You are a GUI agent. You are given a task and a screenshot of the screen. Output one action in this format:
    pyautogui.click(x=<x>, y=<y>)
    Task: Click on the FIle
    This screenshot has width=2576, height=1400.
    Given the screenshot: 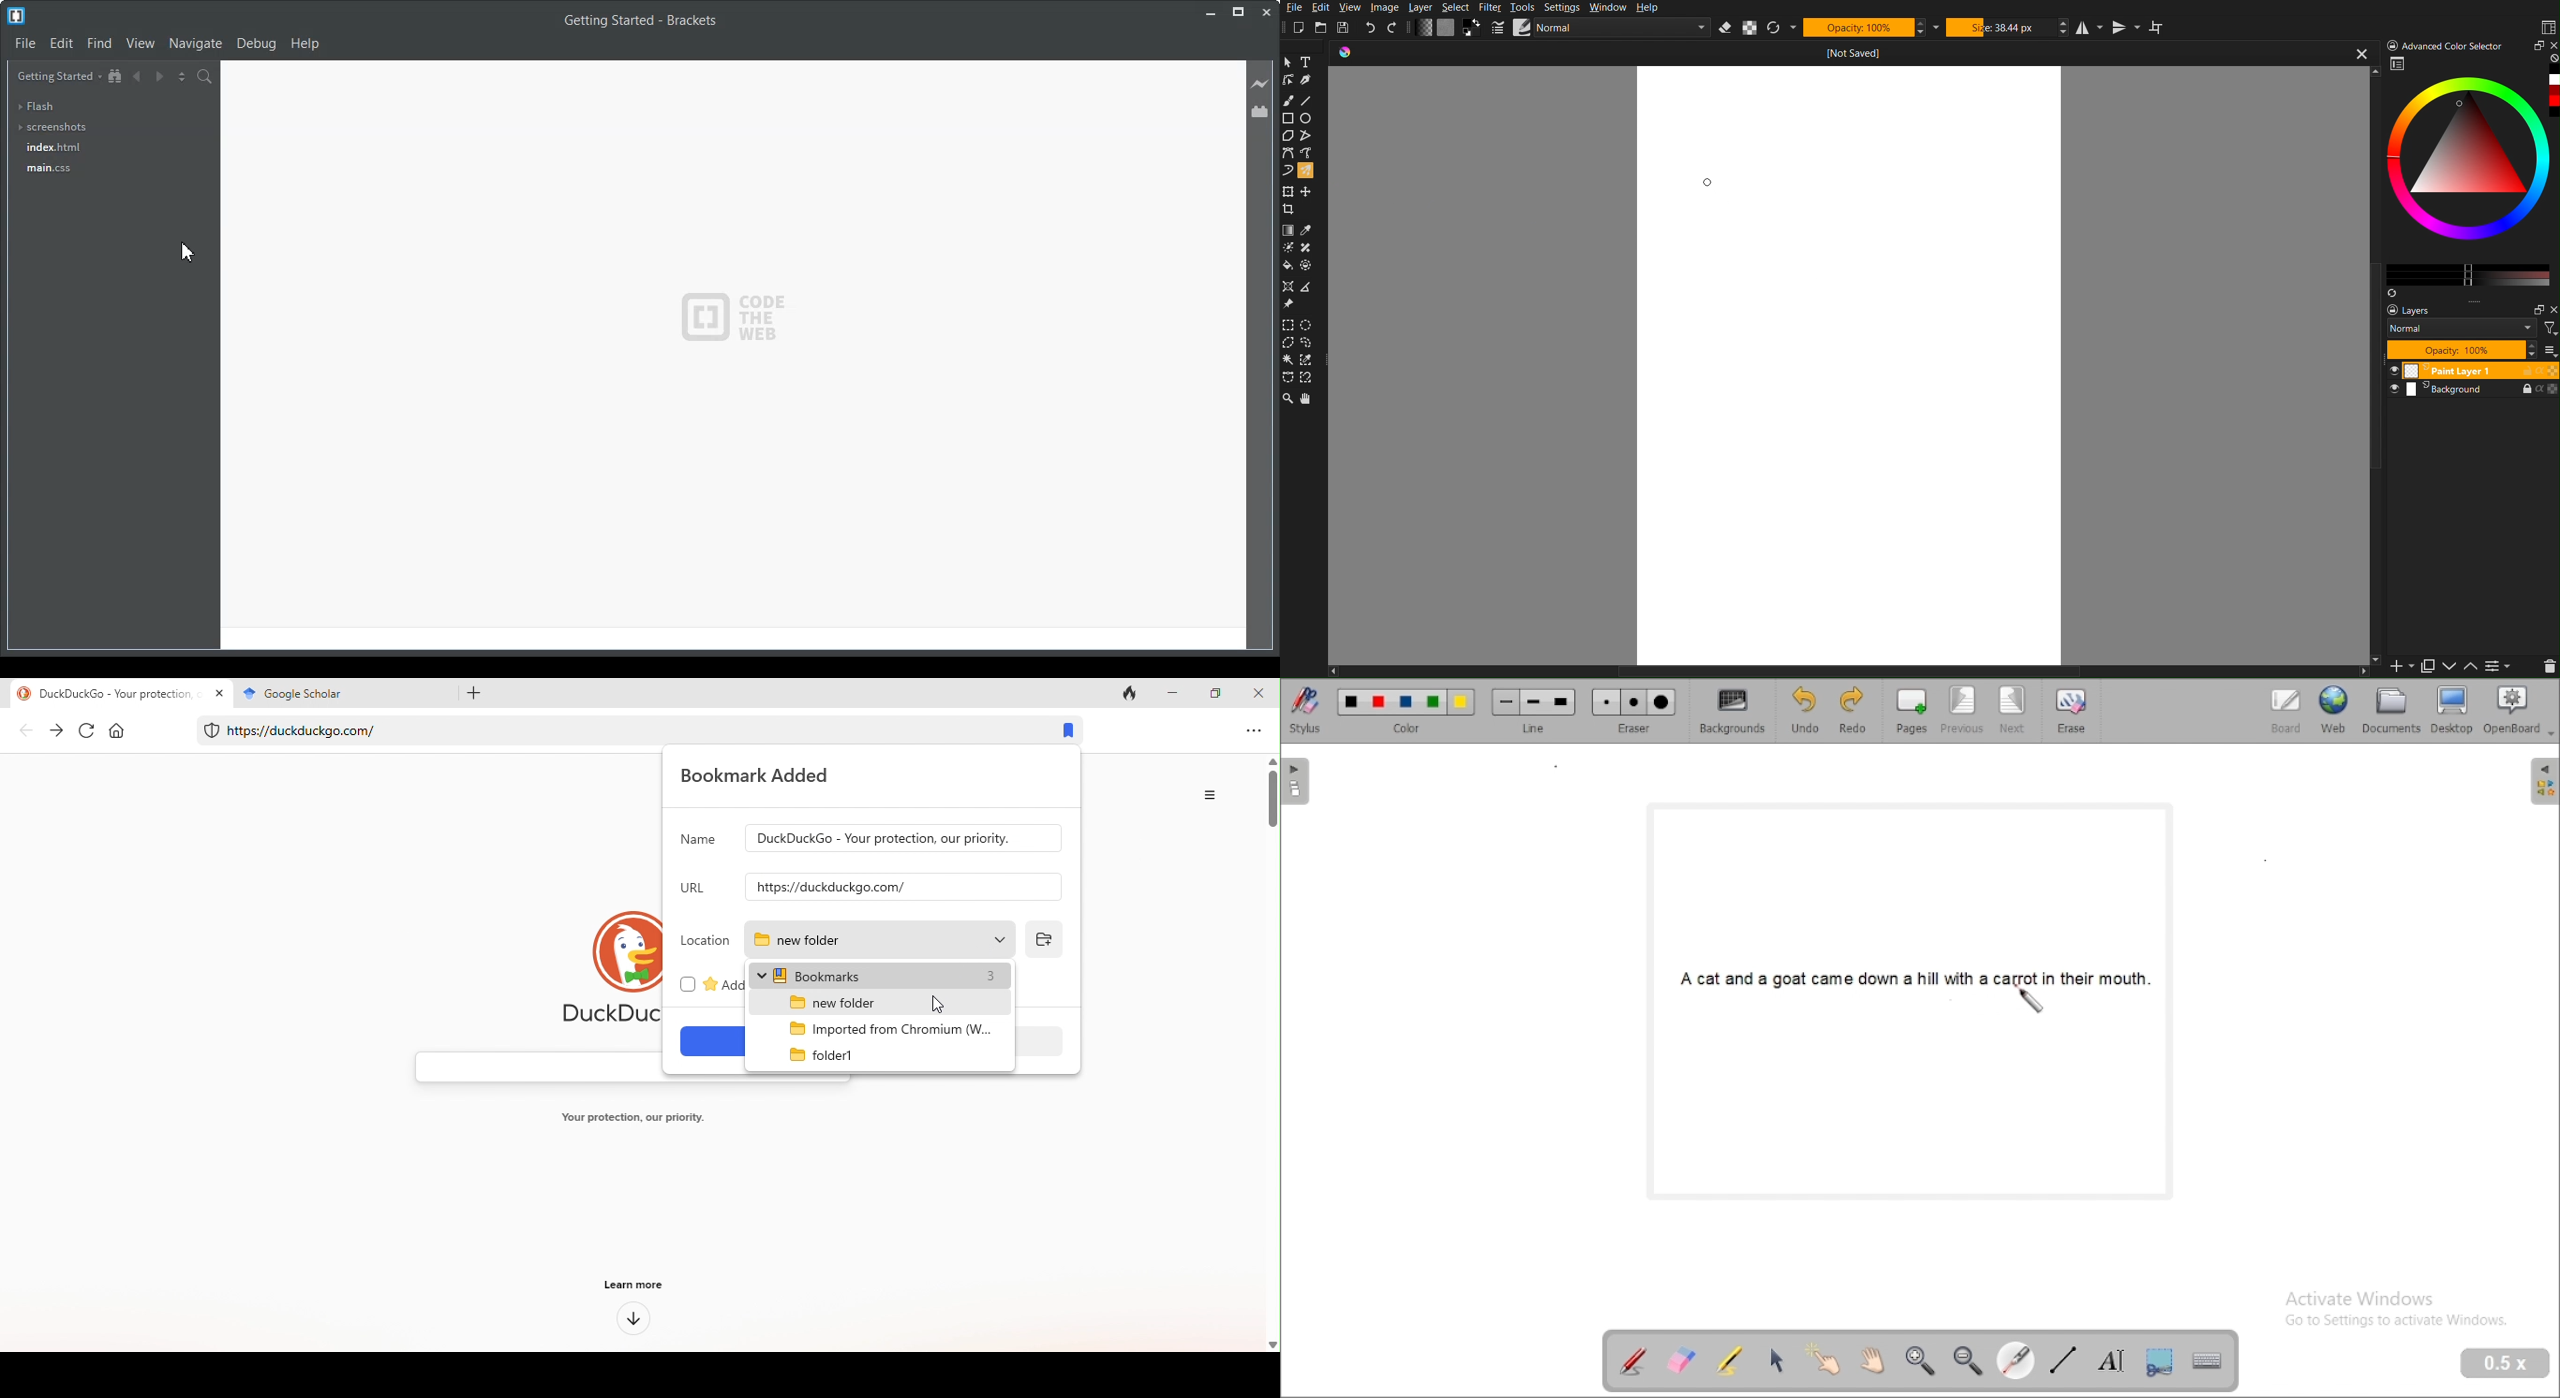 What is the action you would take?
    pyautogui.click(x=1295, y=7)
    